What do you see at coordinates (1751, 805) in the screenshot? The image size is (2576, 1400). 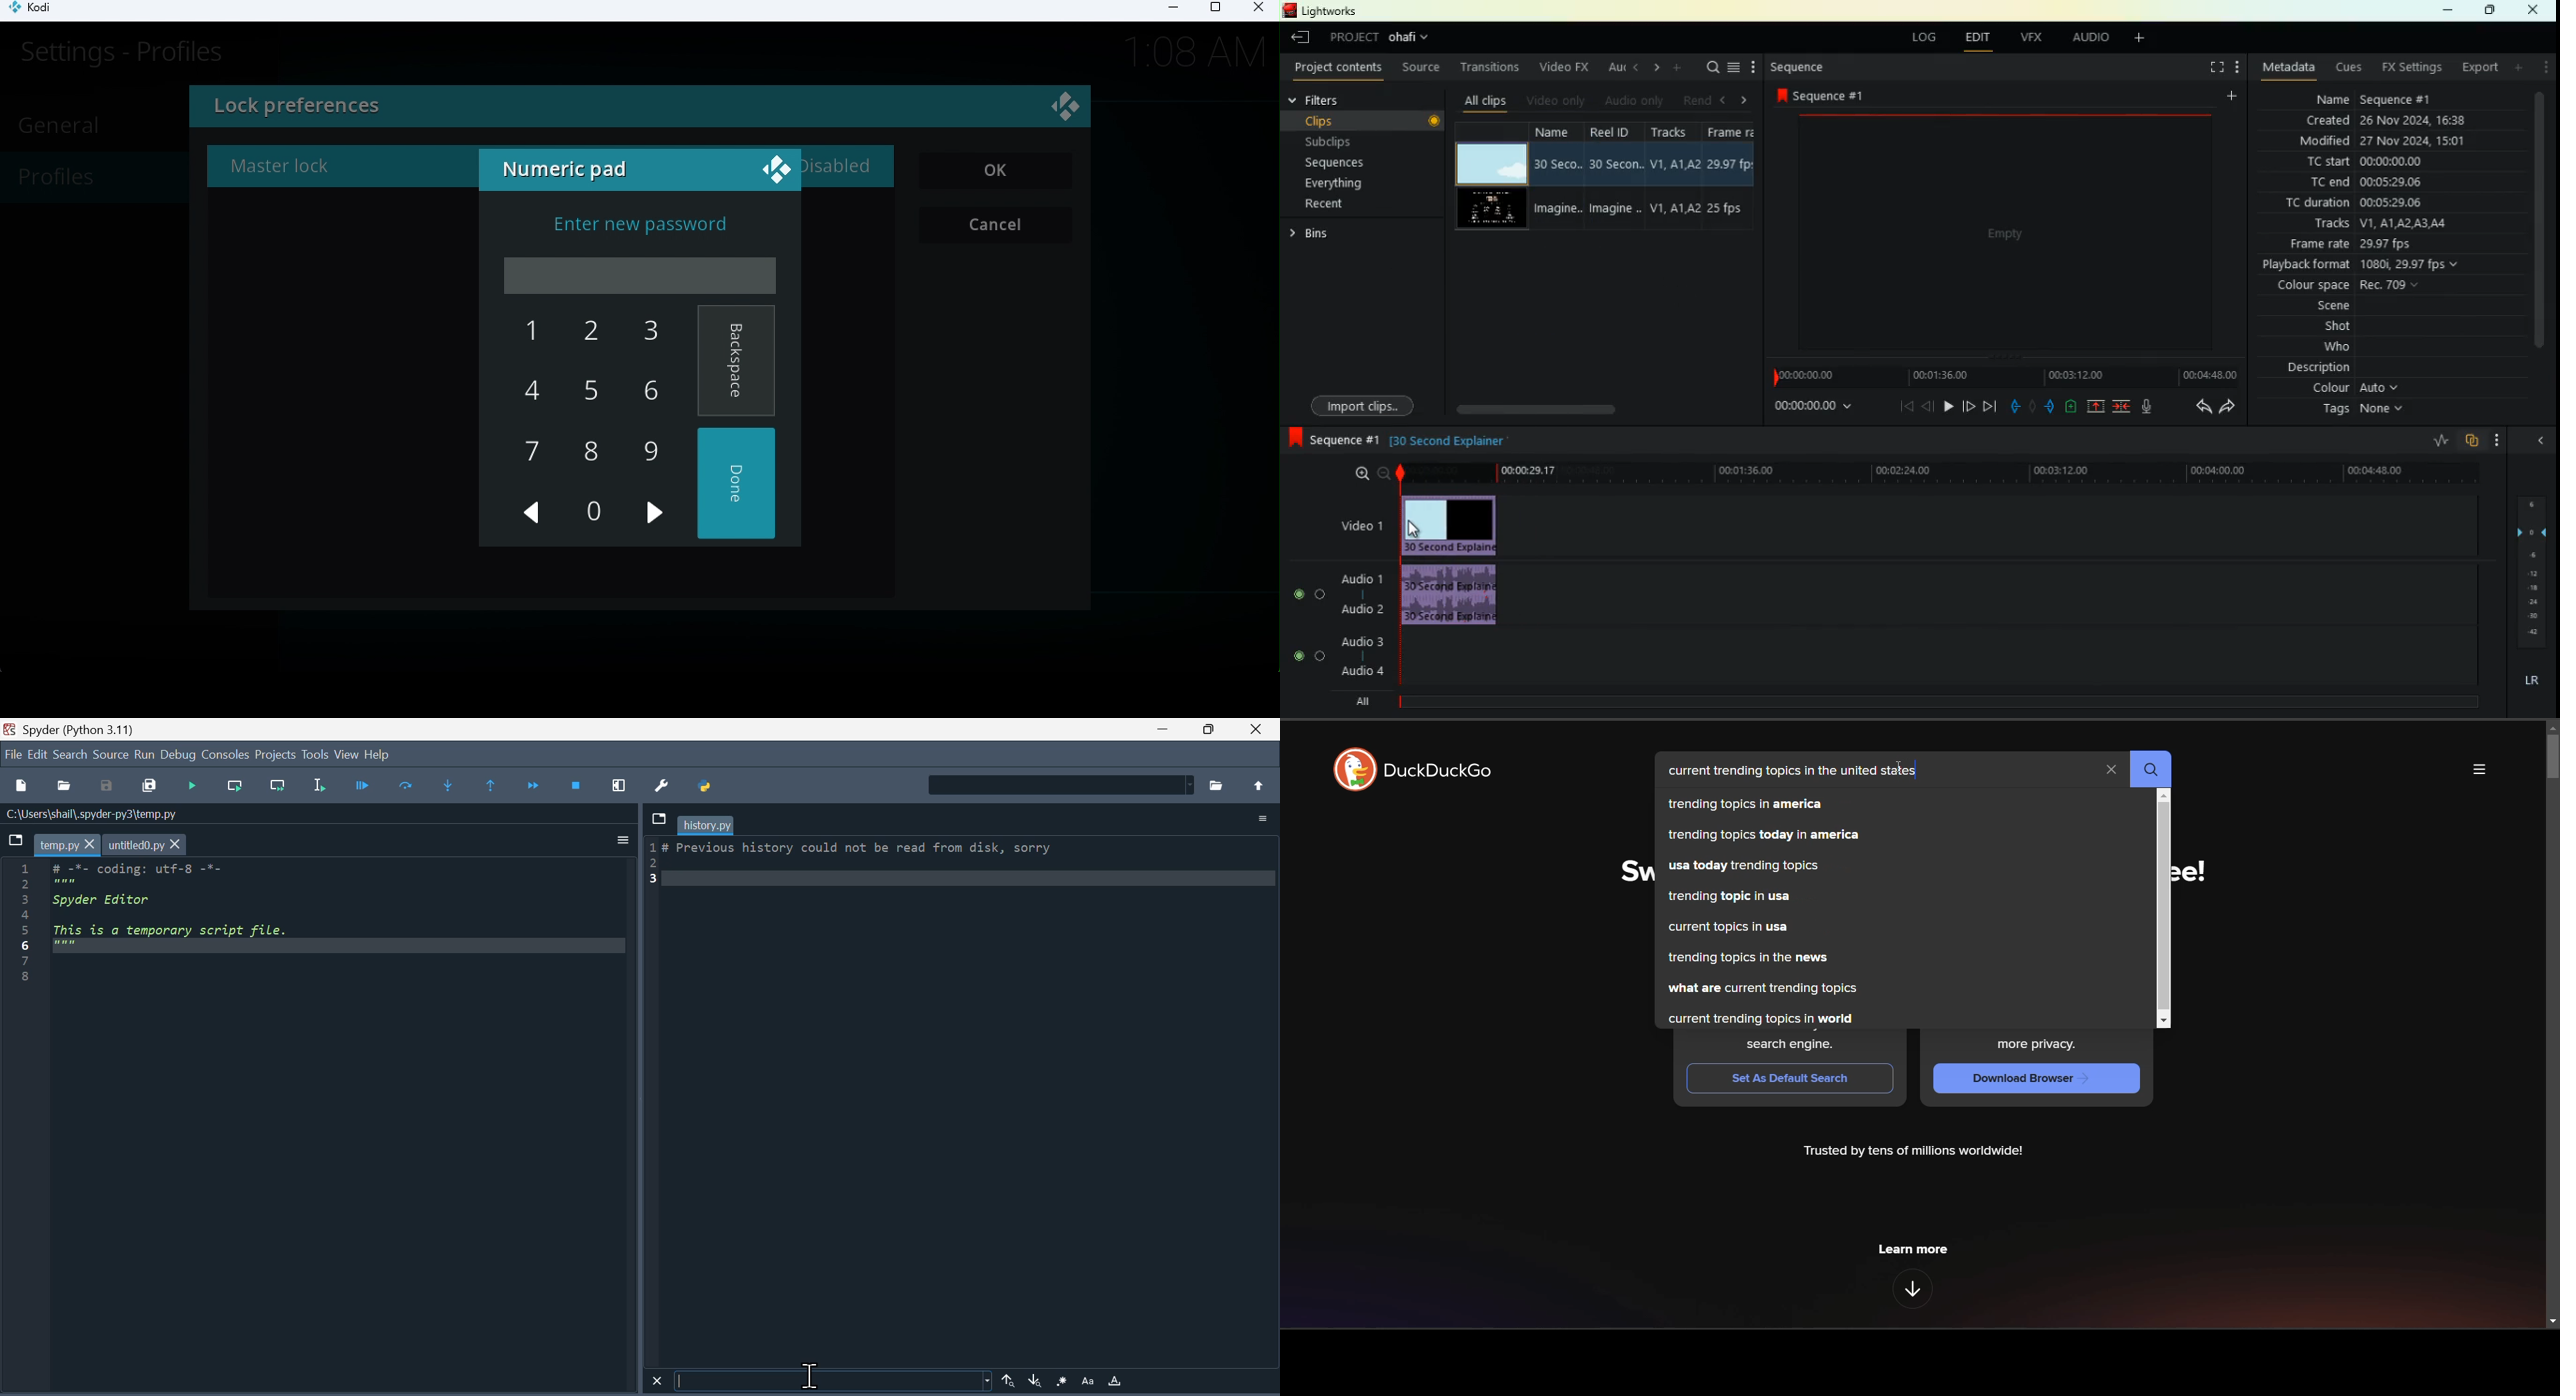 I see `trending topics in america` at bounding box center [1751, 805].